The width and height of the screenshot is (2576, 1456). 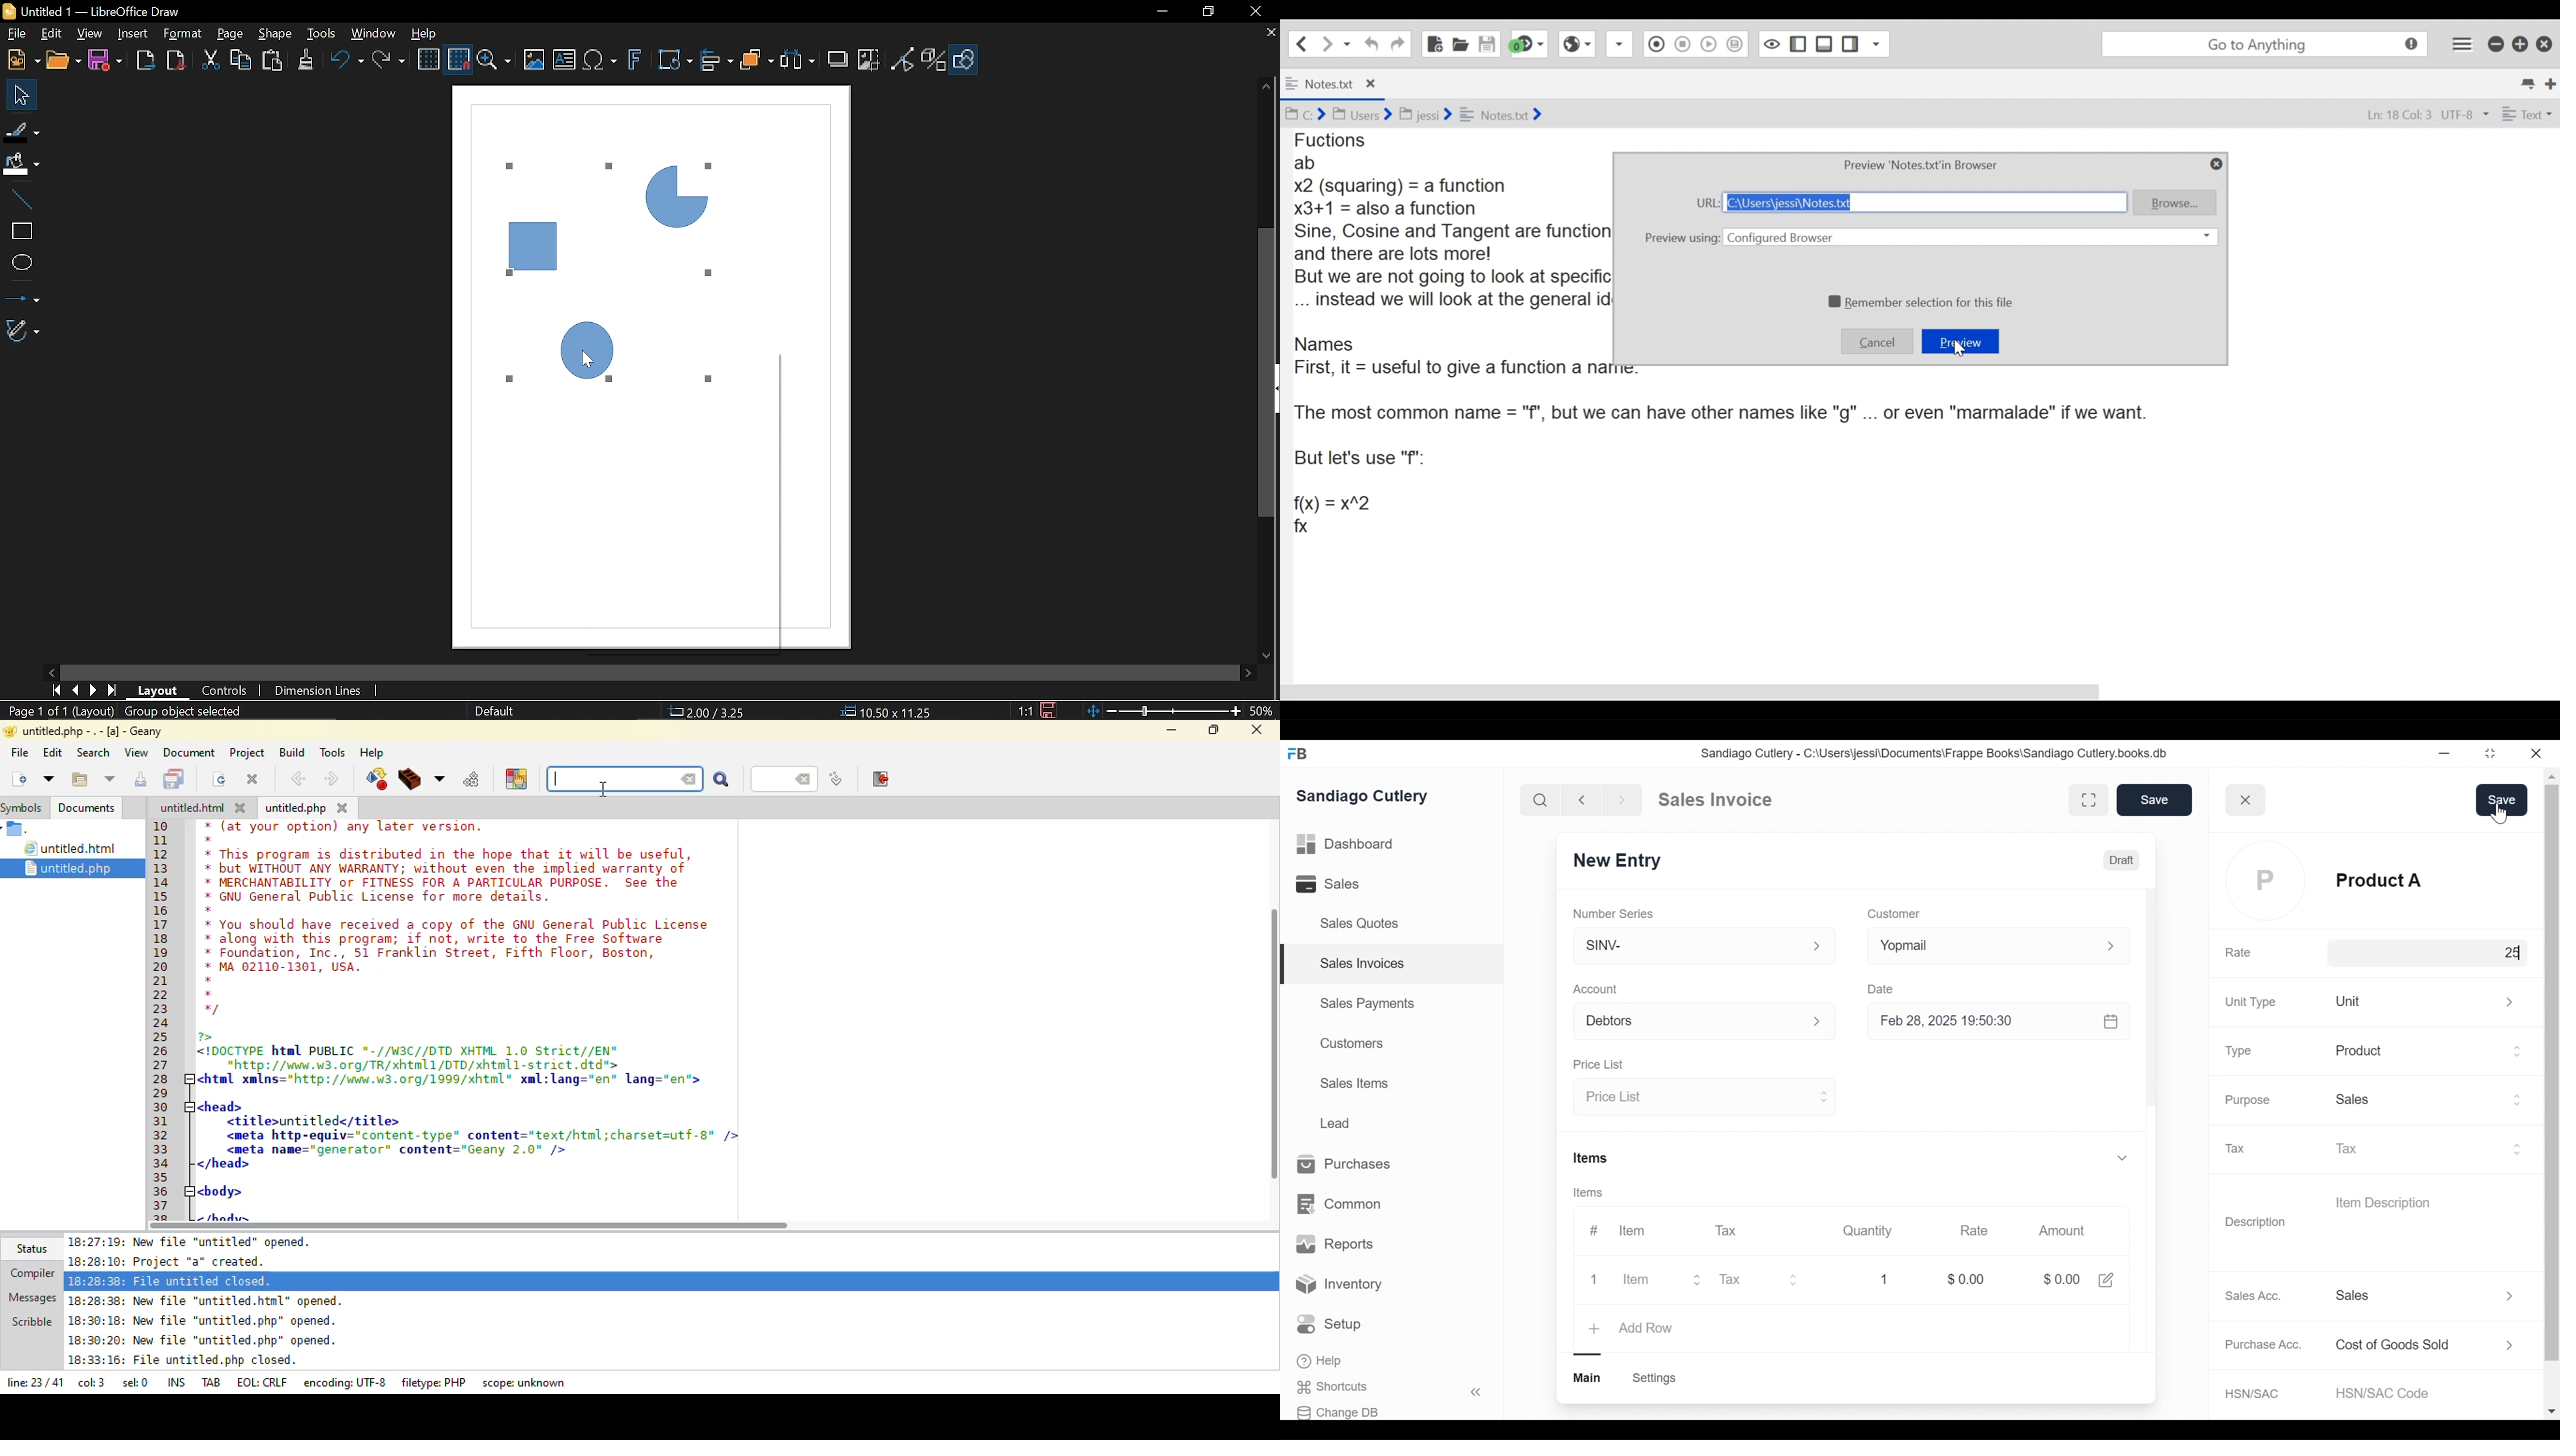 What do you see at coordinates (1298, 753) in the screenshot?
I see `FB logo` at bounding box center [1298, 753].